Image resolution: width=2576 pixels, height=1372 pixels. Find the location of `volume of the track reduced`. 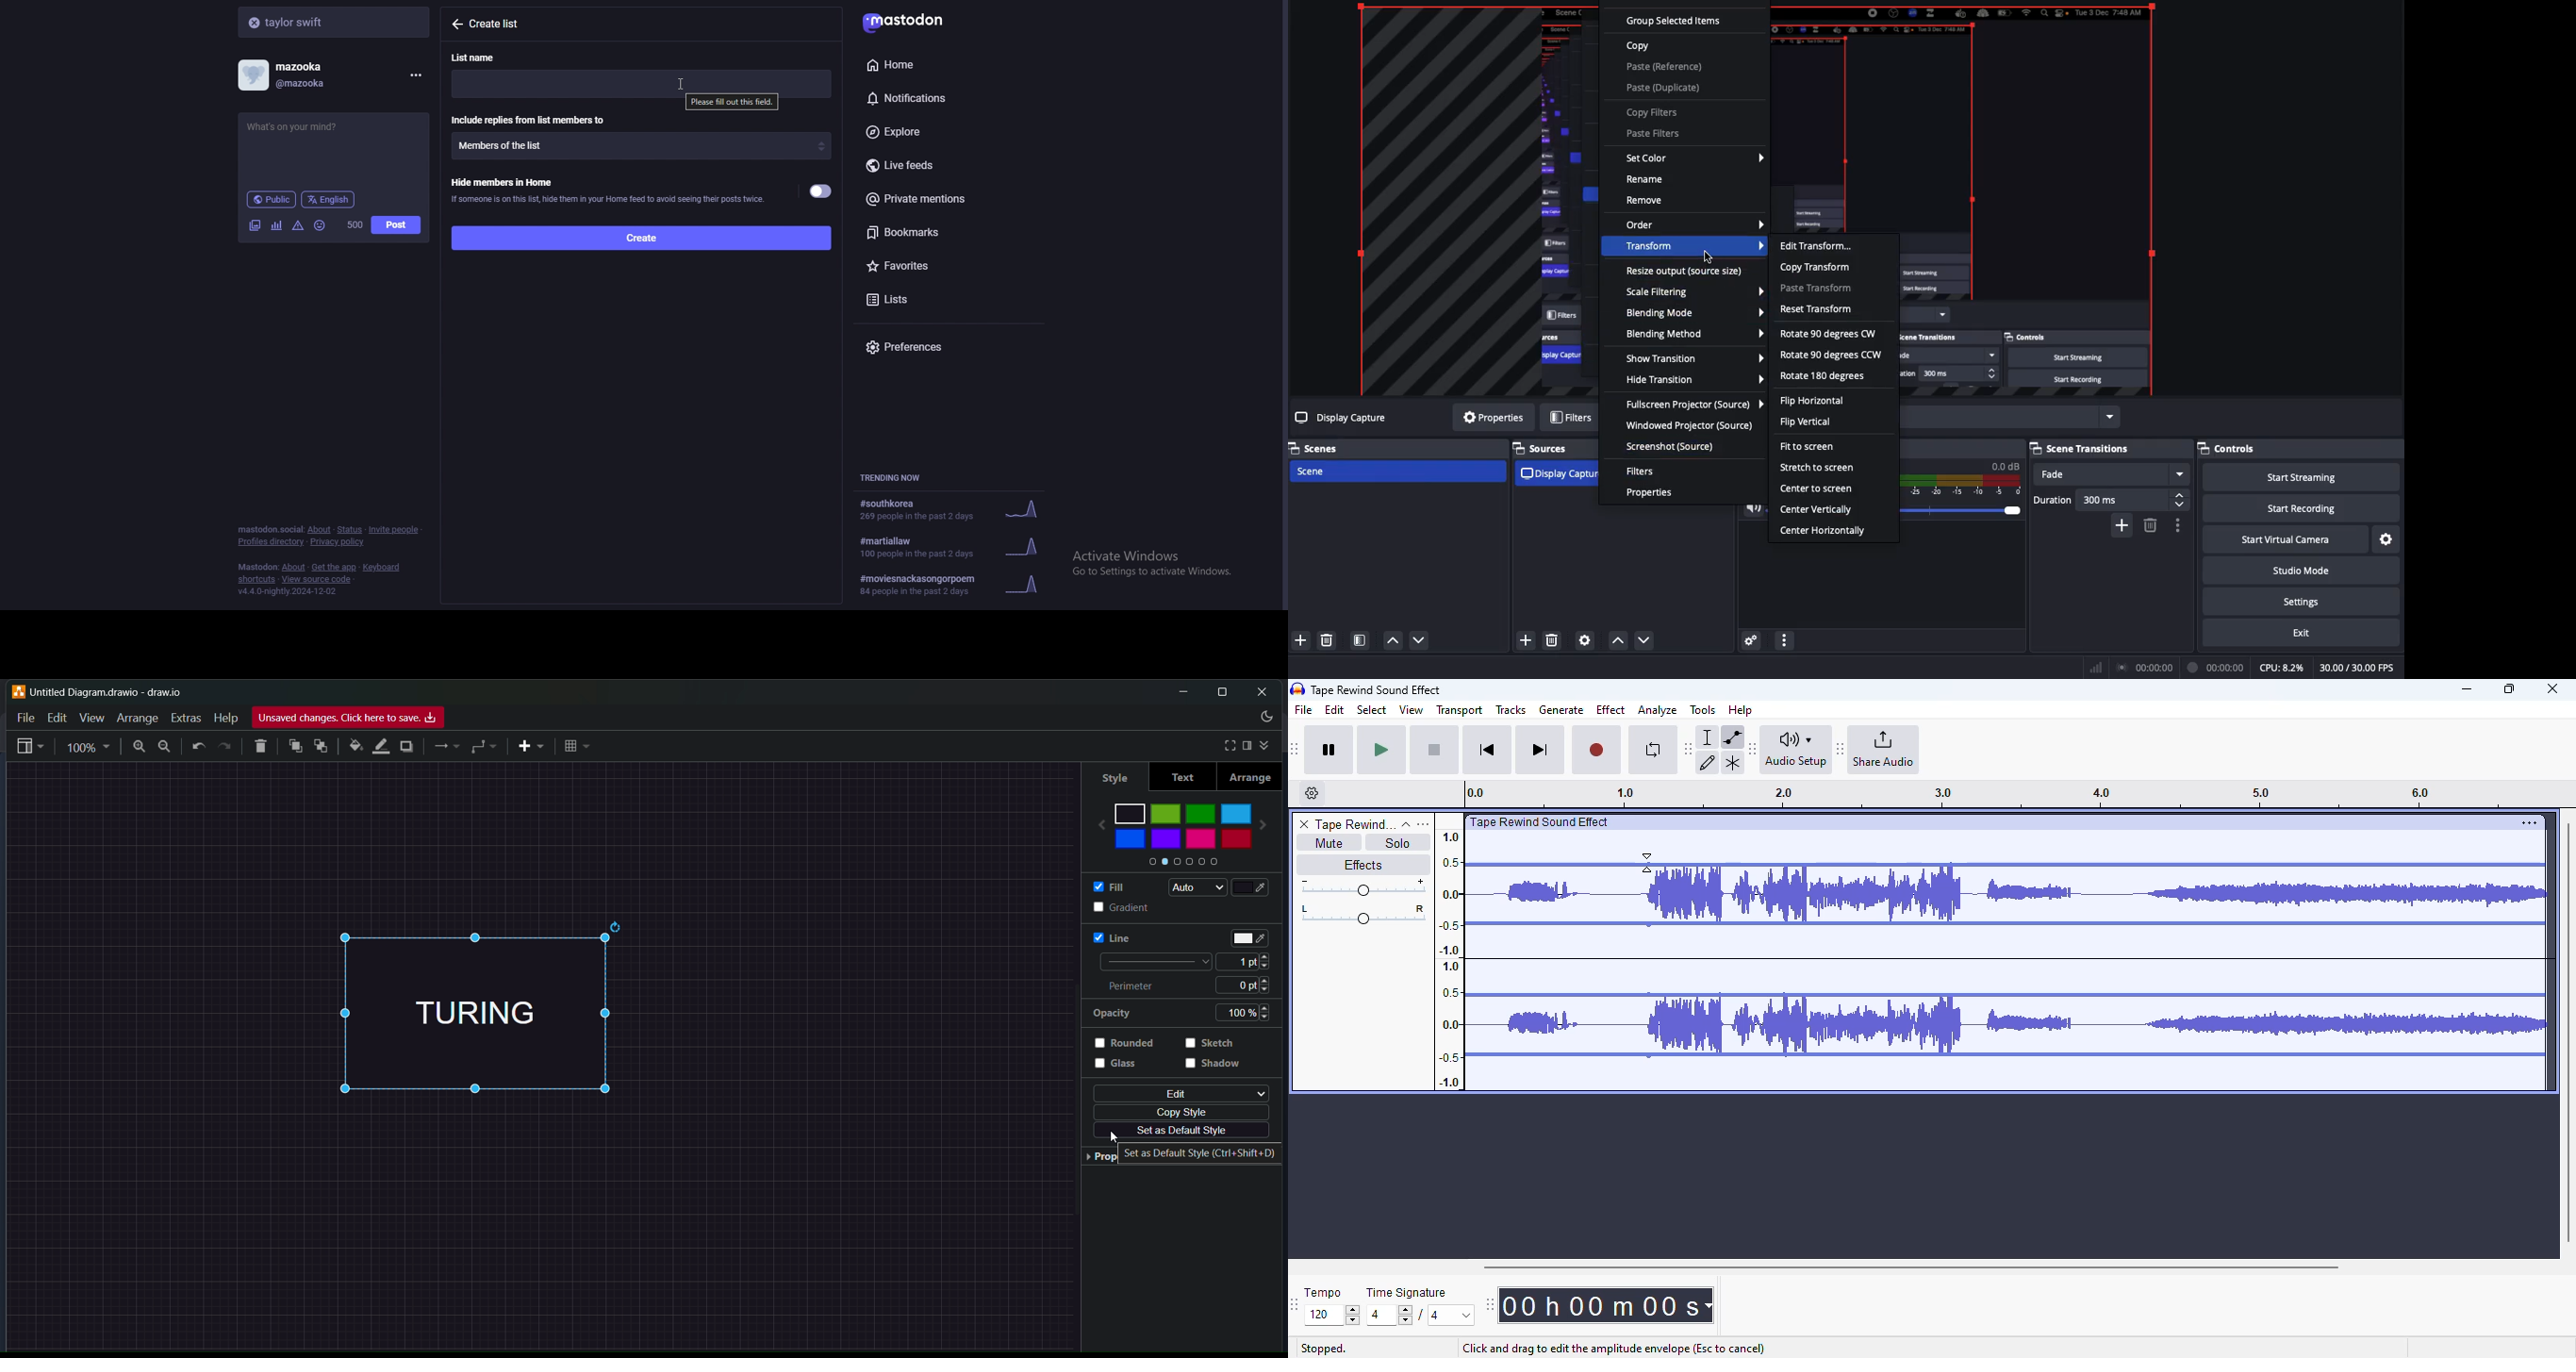

volume of the track reduced is located at coordinates (2087, 952).